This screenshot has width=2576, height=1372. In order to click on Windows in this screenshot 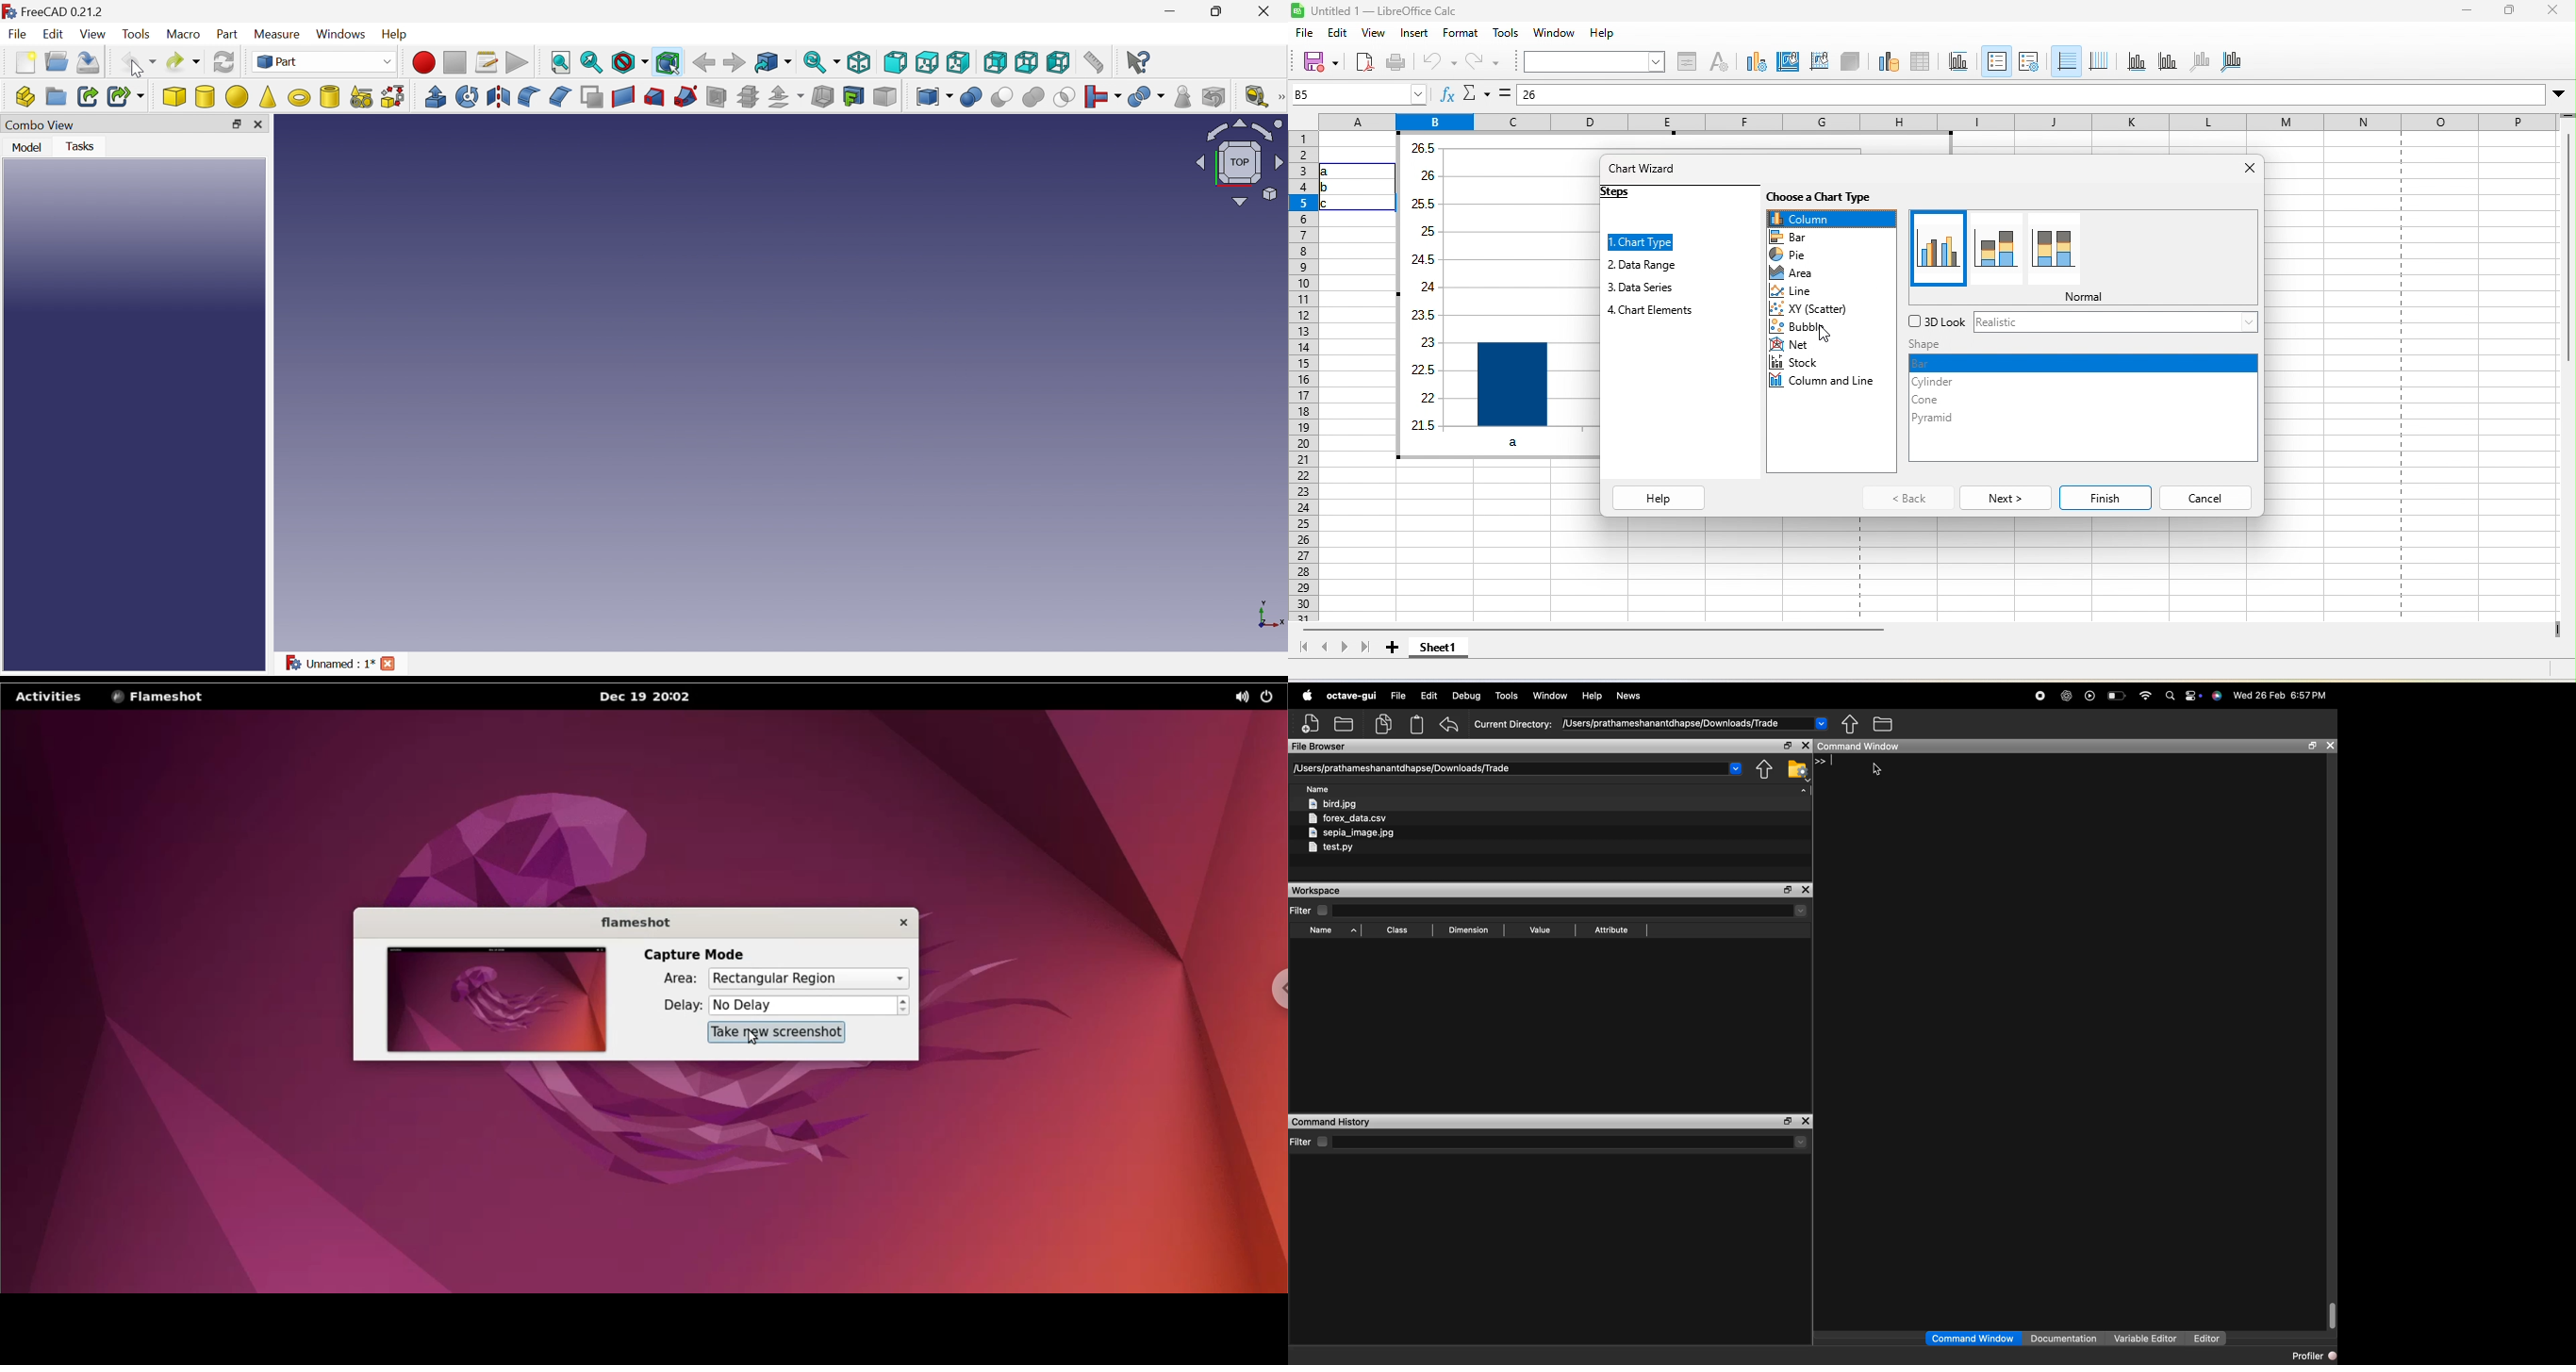, I will do `click(341, 34)`.